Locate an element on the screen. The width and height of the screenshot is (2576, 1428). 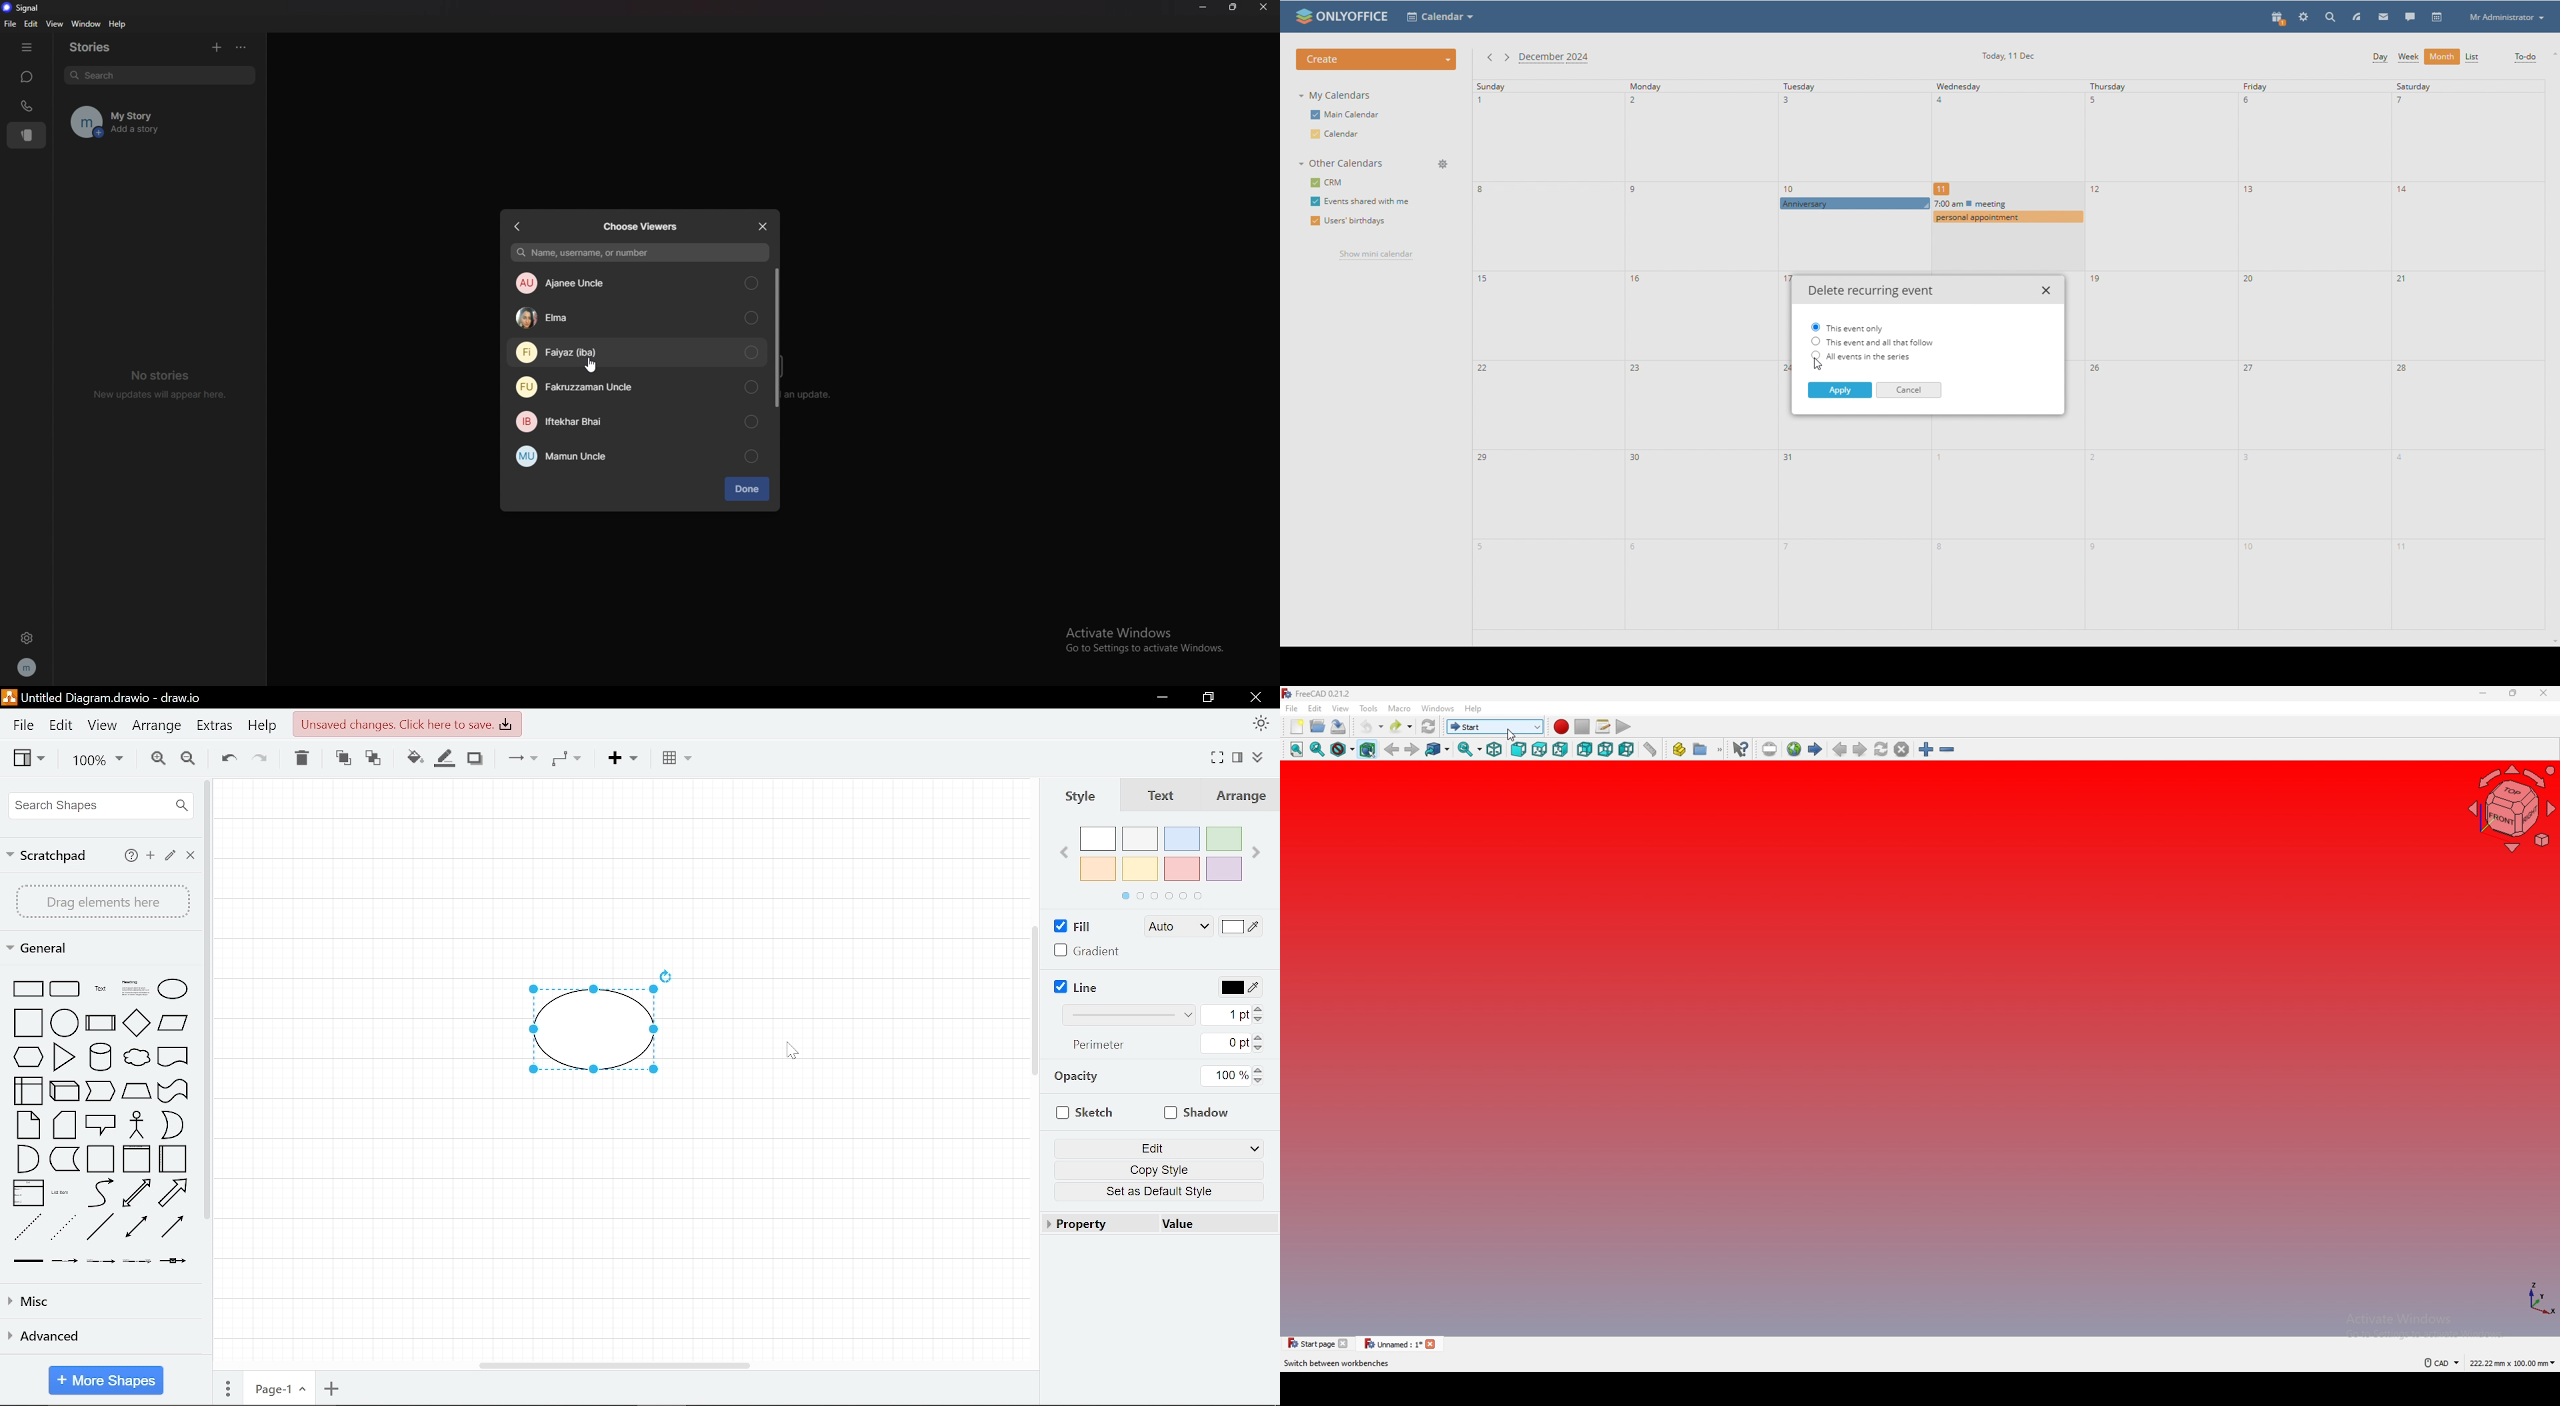
profile is located at coordinates (28, 666).